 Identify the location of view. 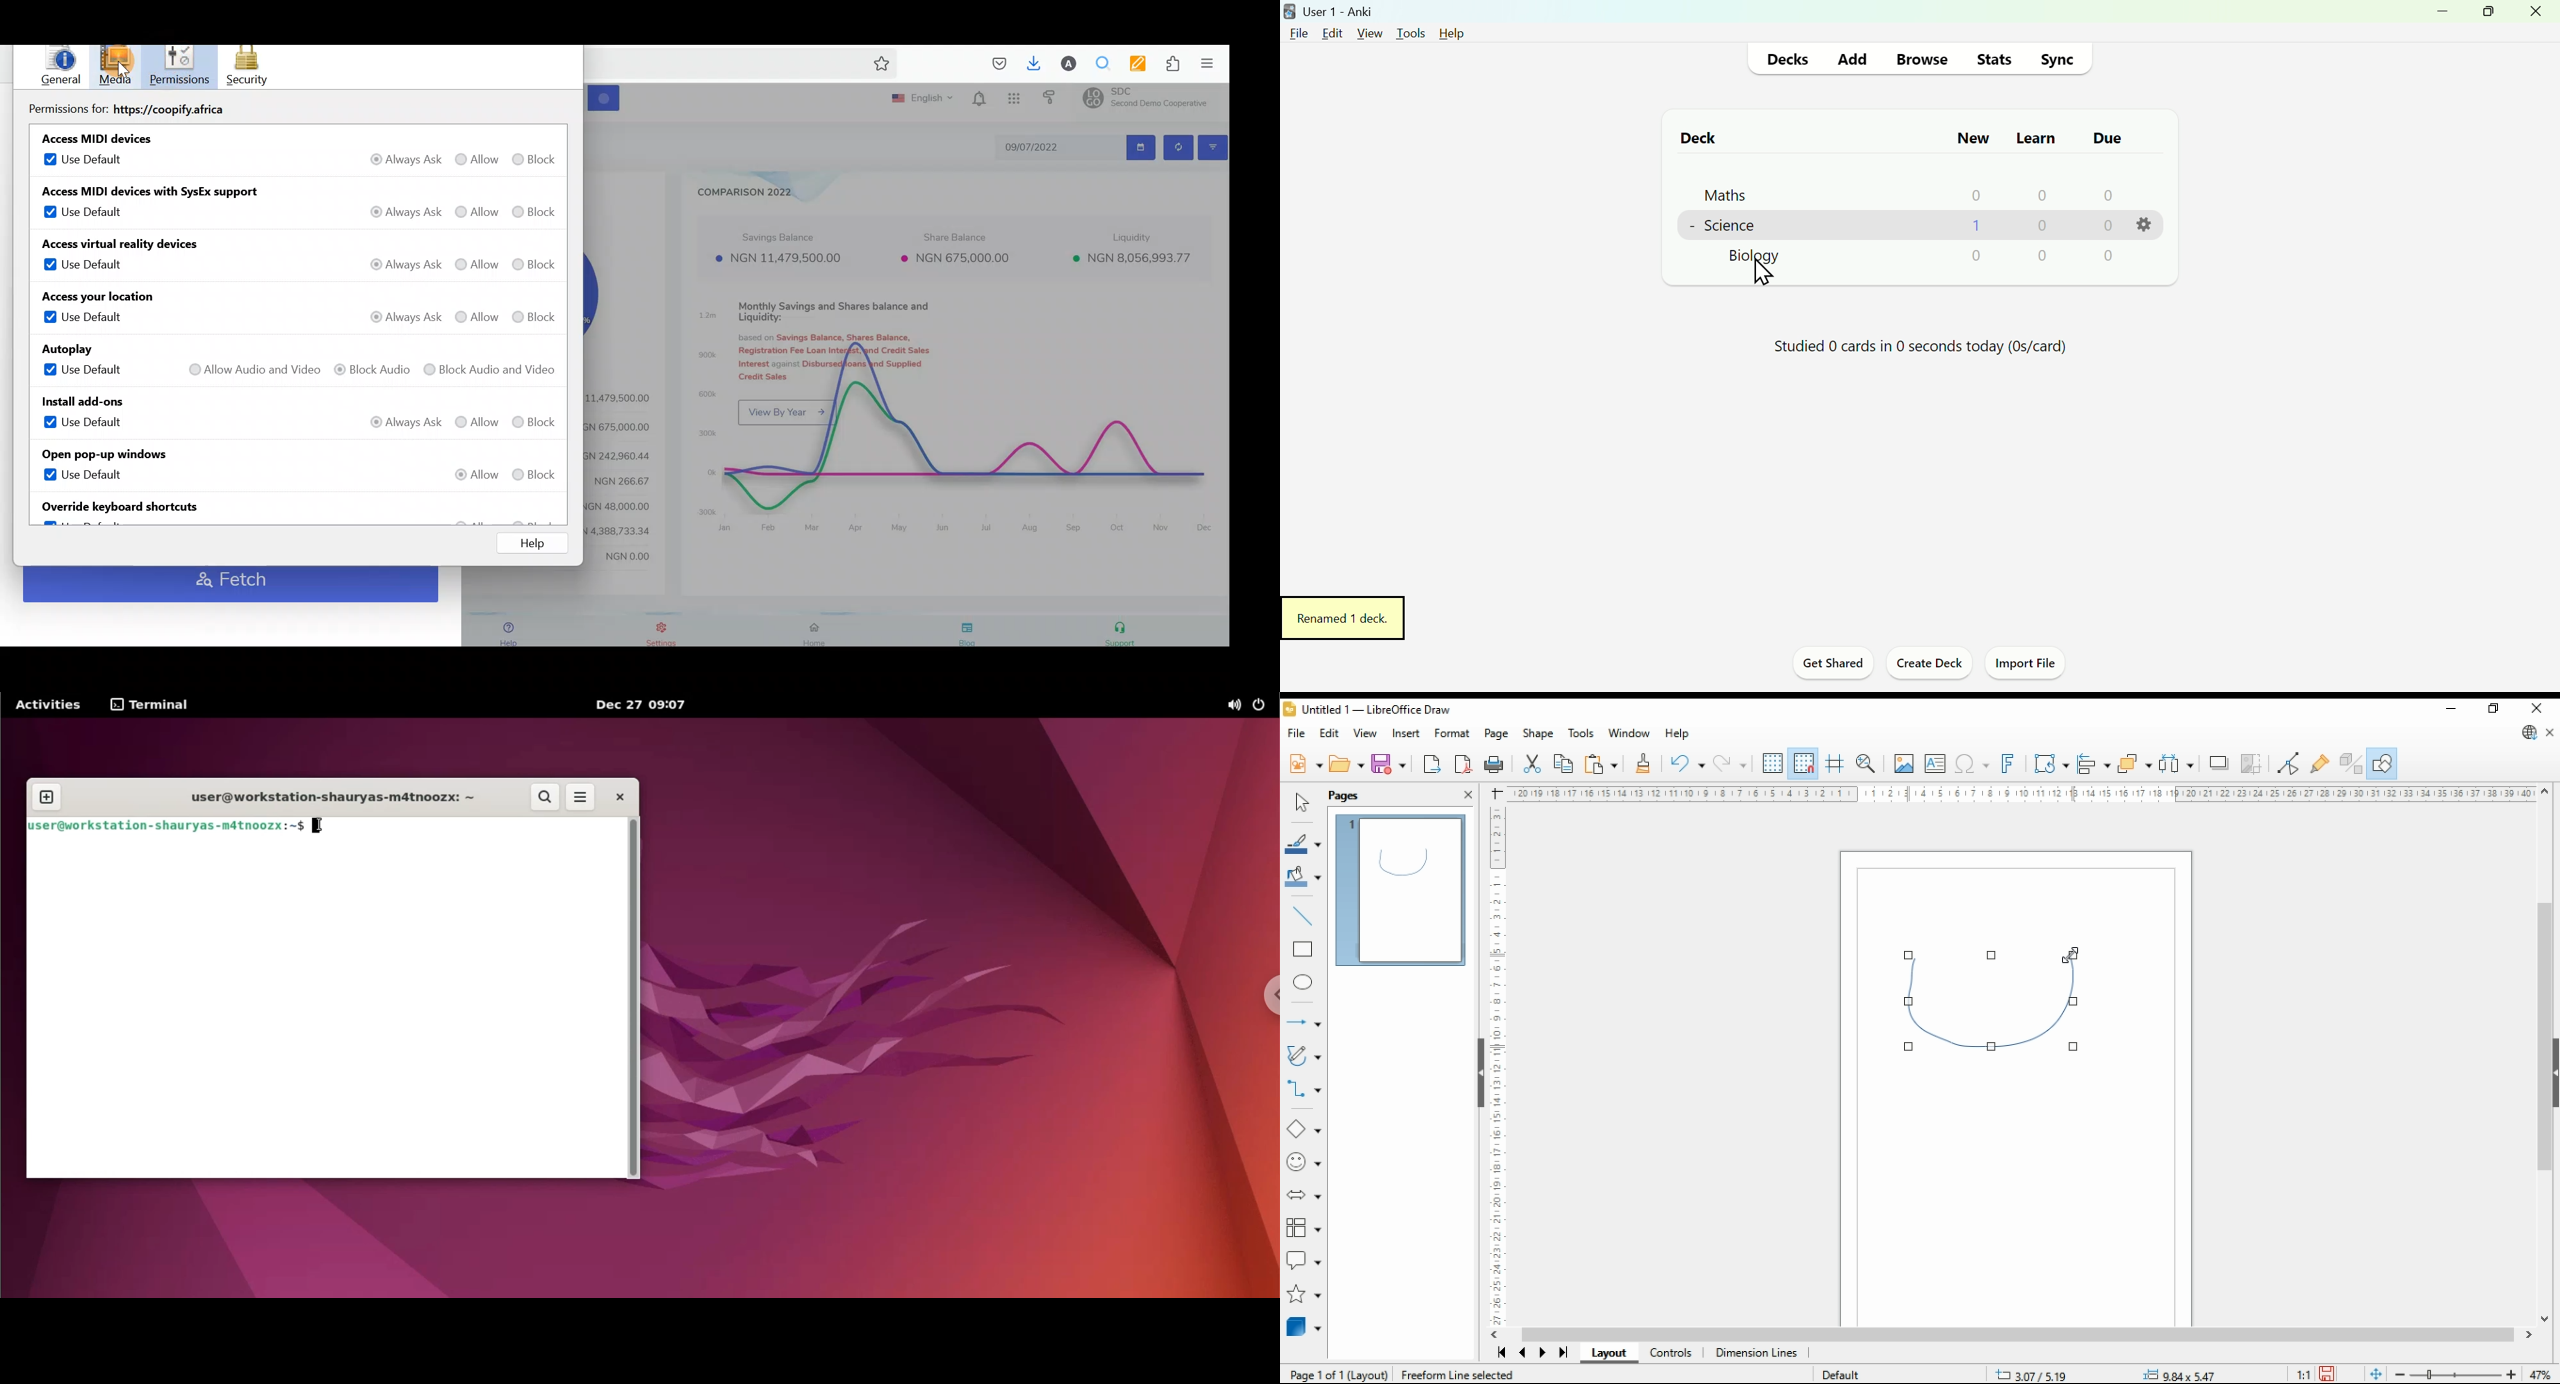
(1364, 732).